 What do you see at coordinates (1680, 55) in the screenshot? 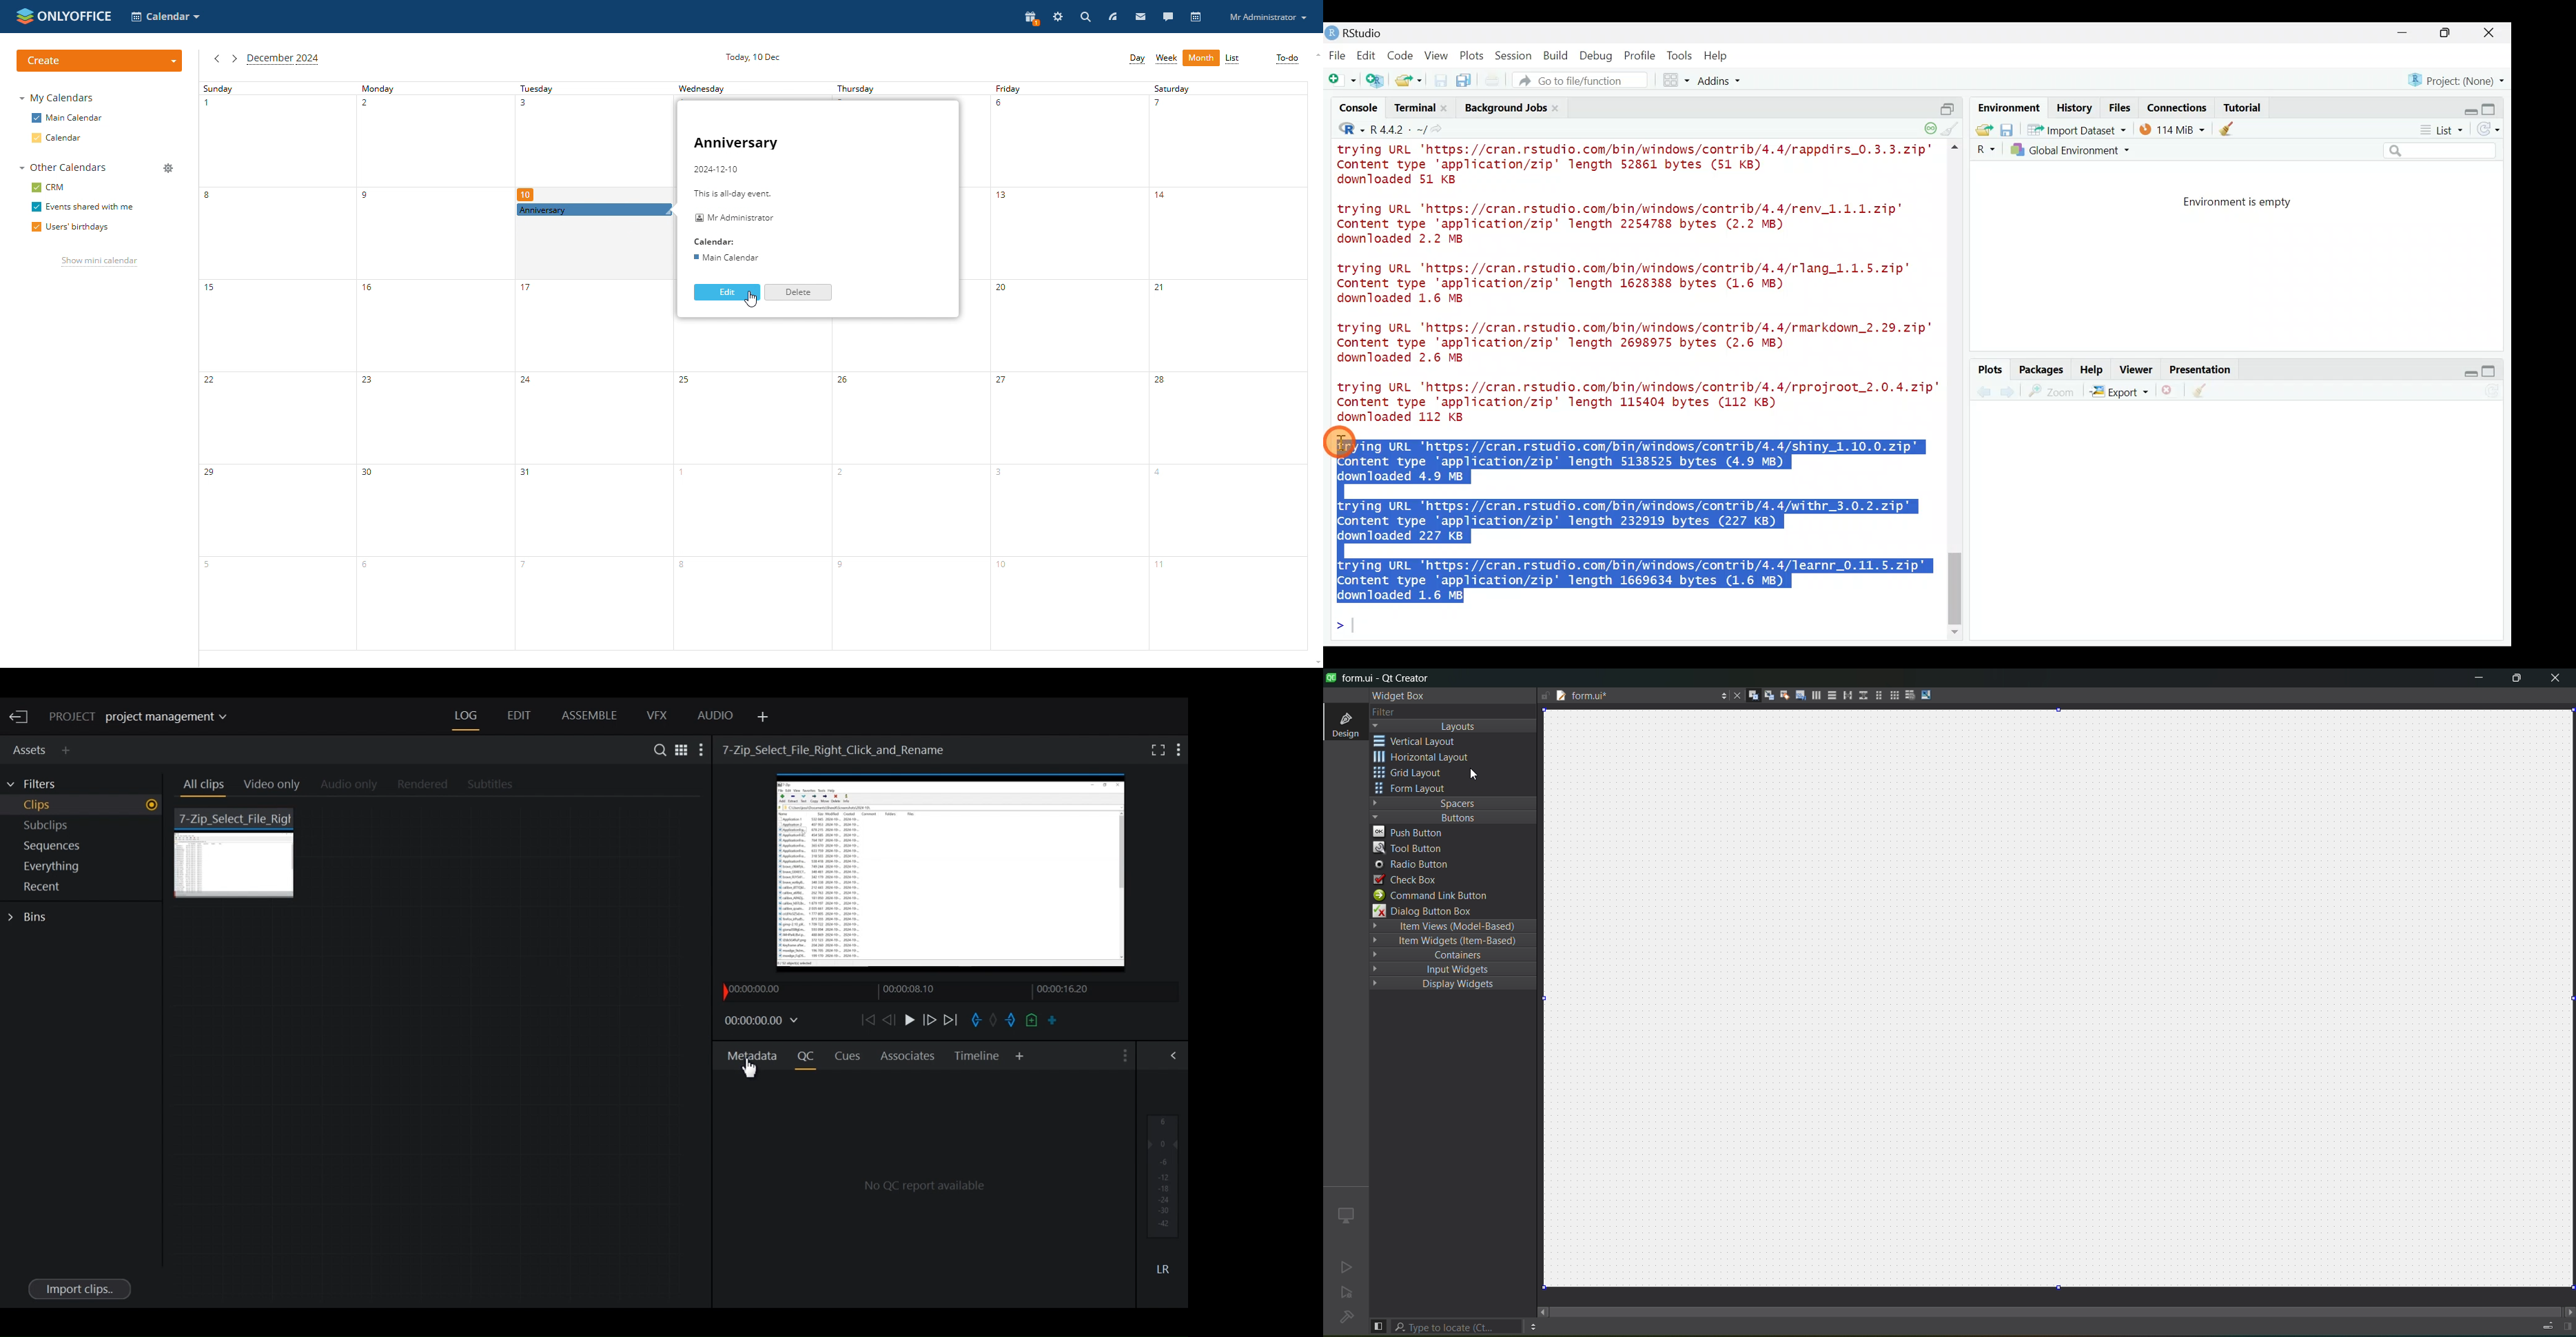
I see `Tools` at bounding box center [1680, 55].